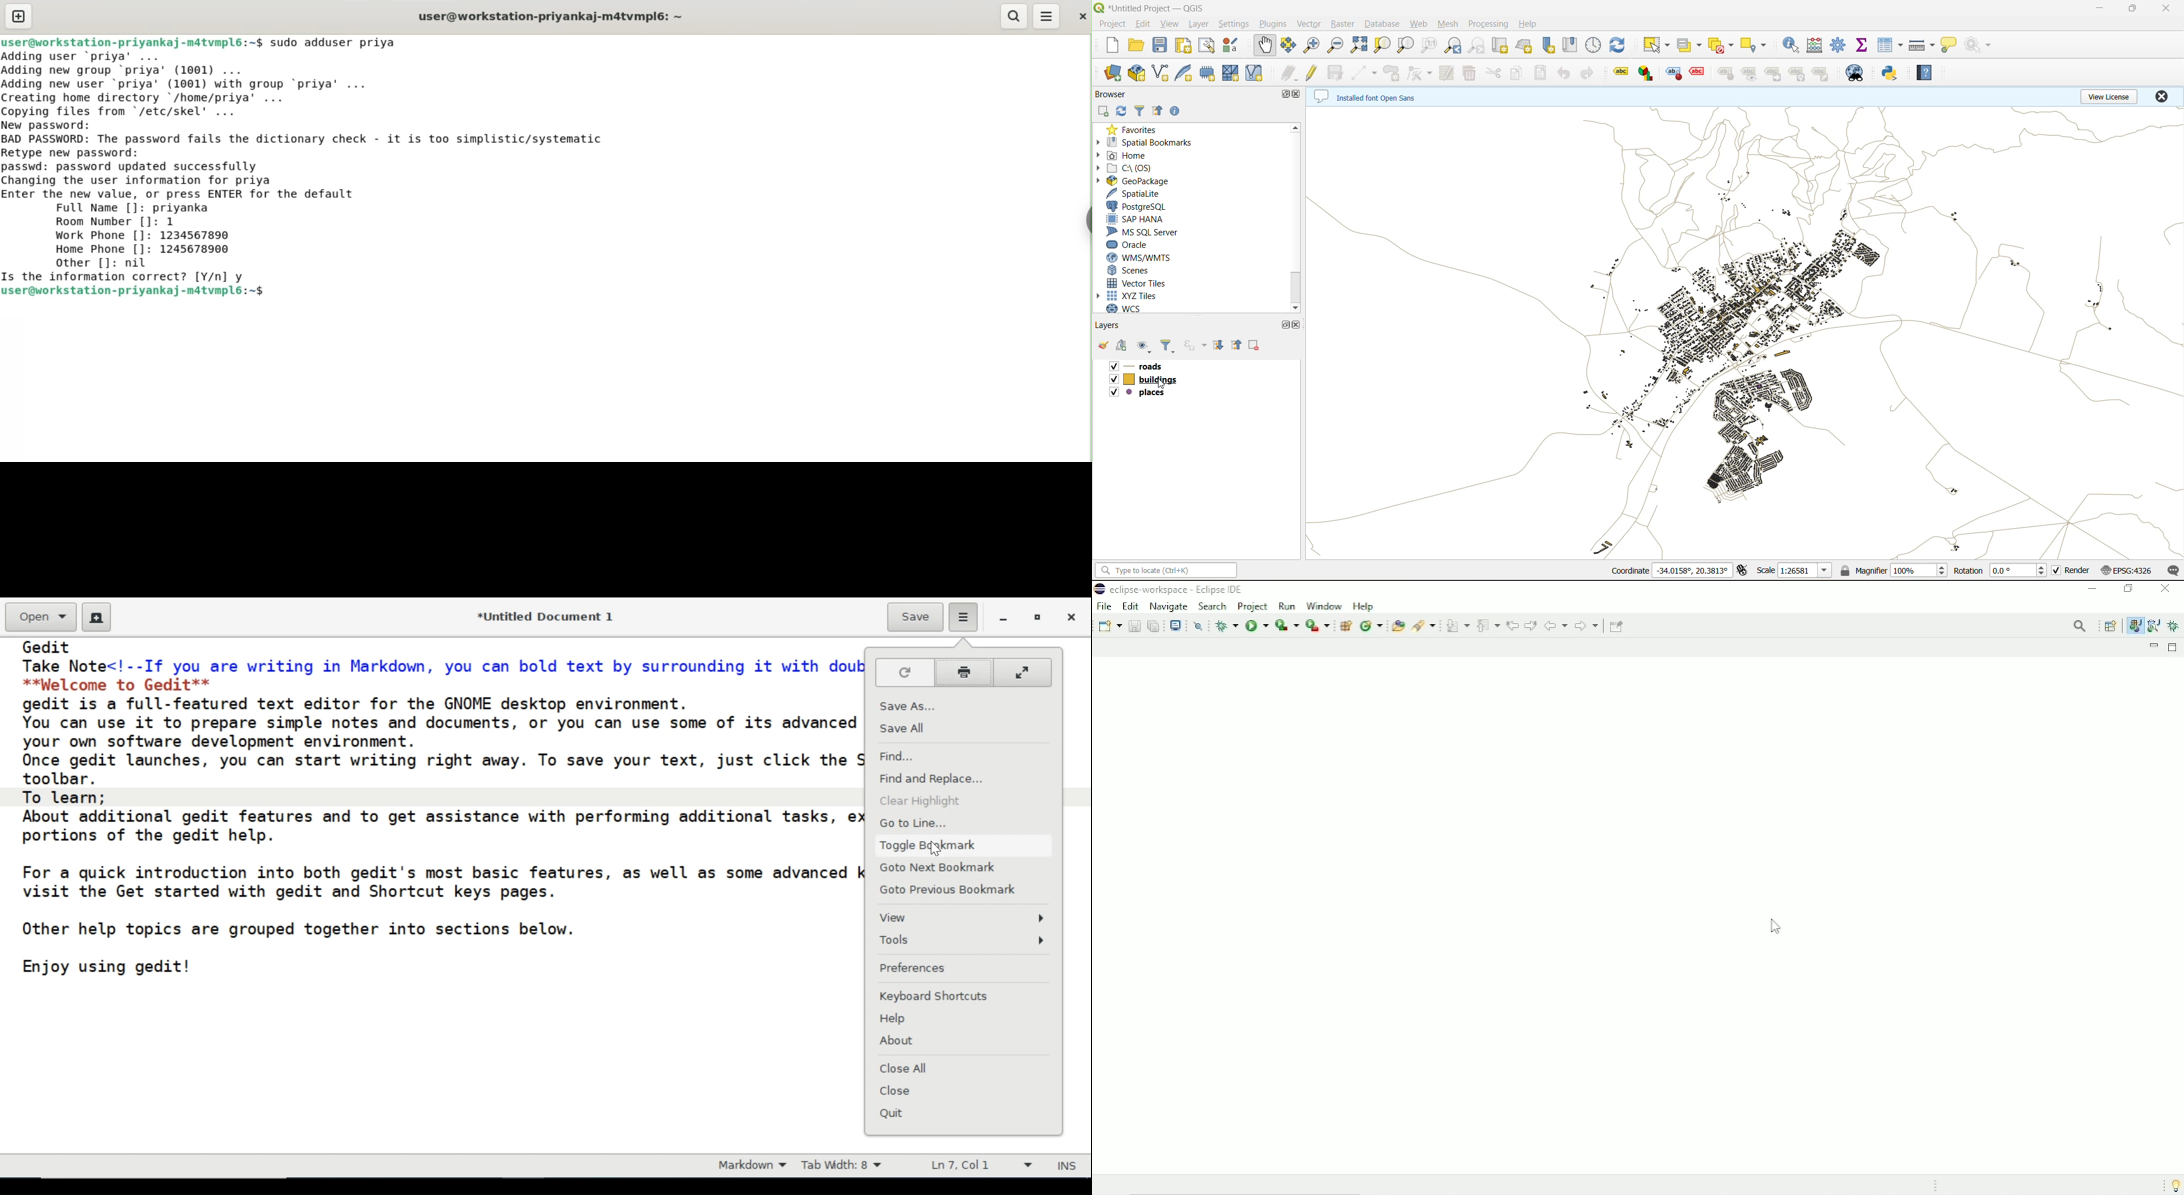 The image size is (2184, 1204). What do you see at coordinates (1264, 46) in the screenshot?
I see `pan map` at bounding box center [1264, 46].